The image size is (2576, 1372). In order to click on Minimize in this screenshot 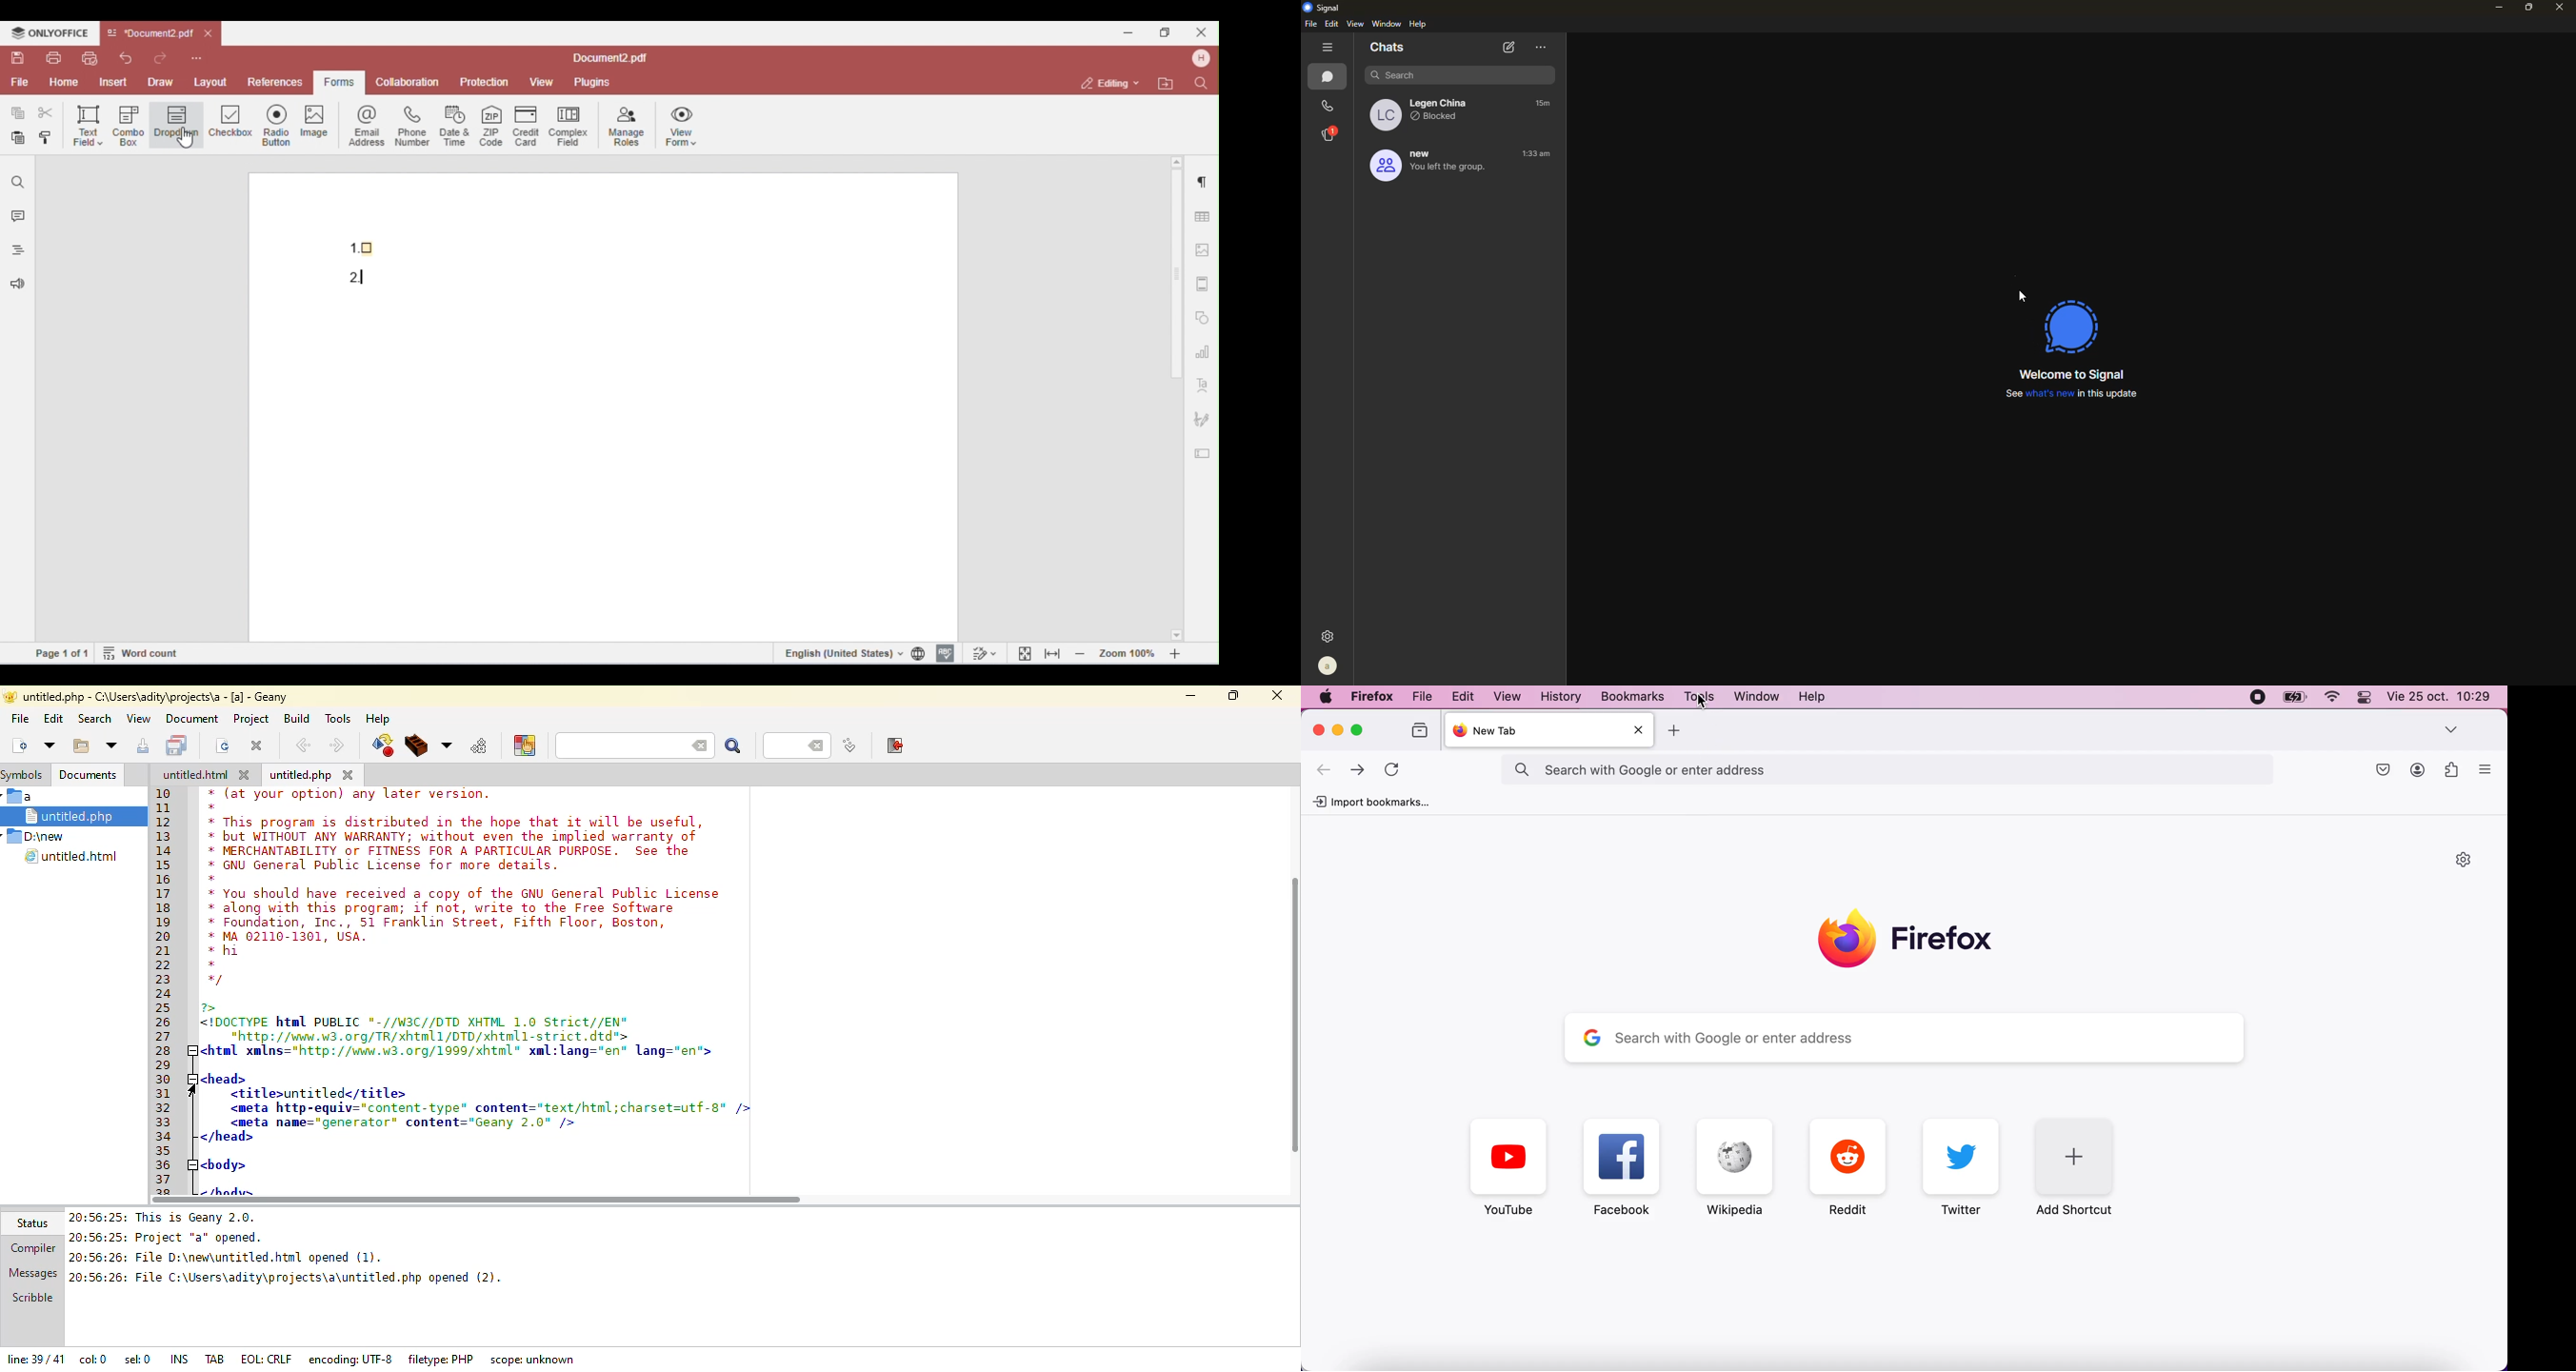, I will do `click(1339, 730)`.